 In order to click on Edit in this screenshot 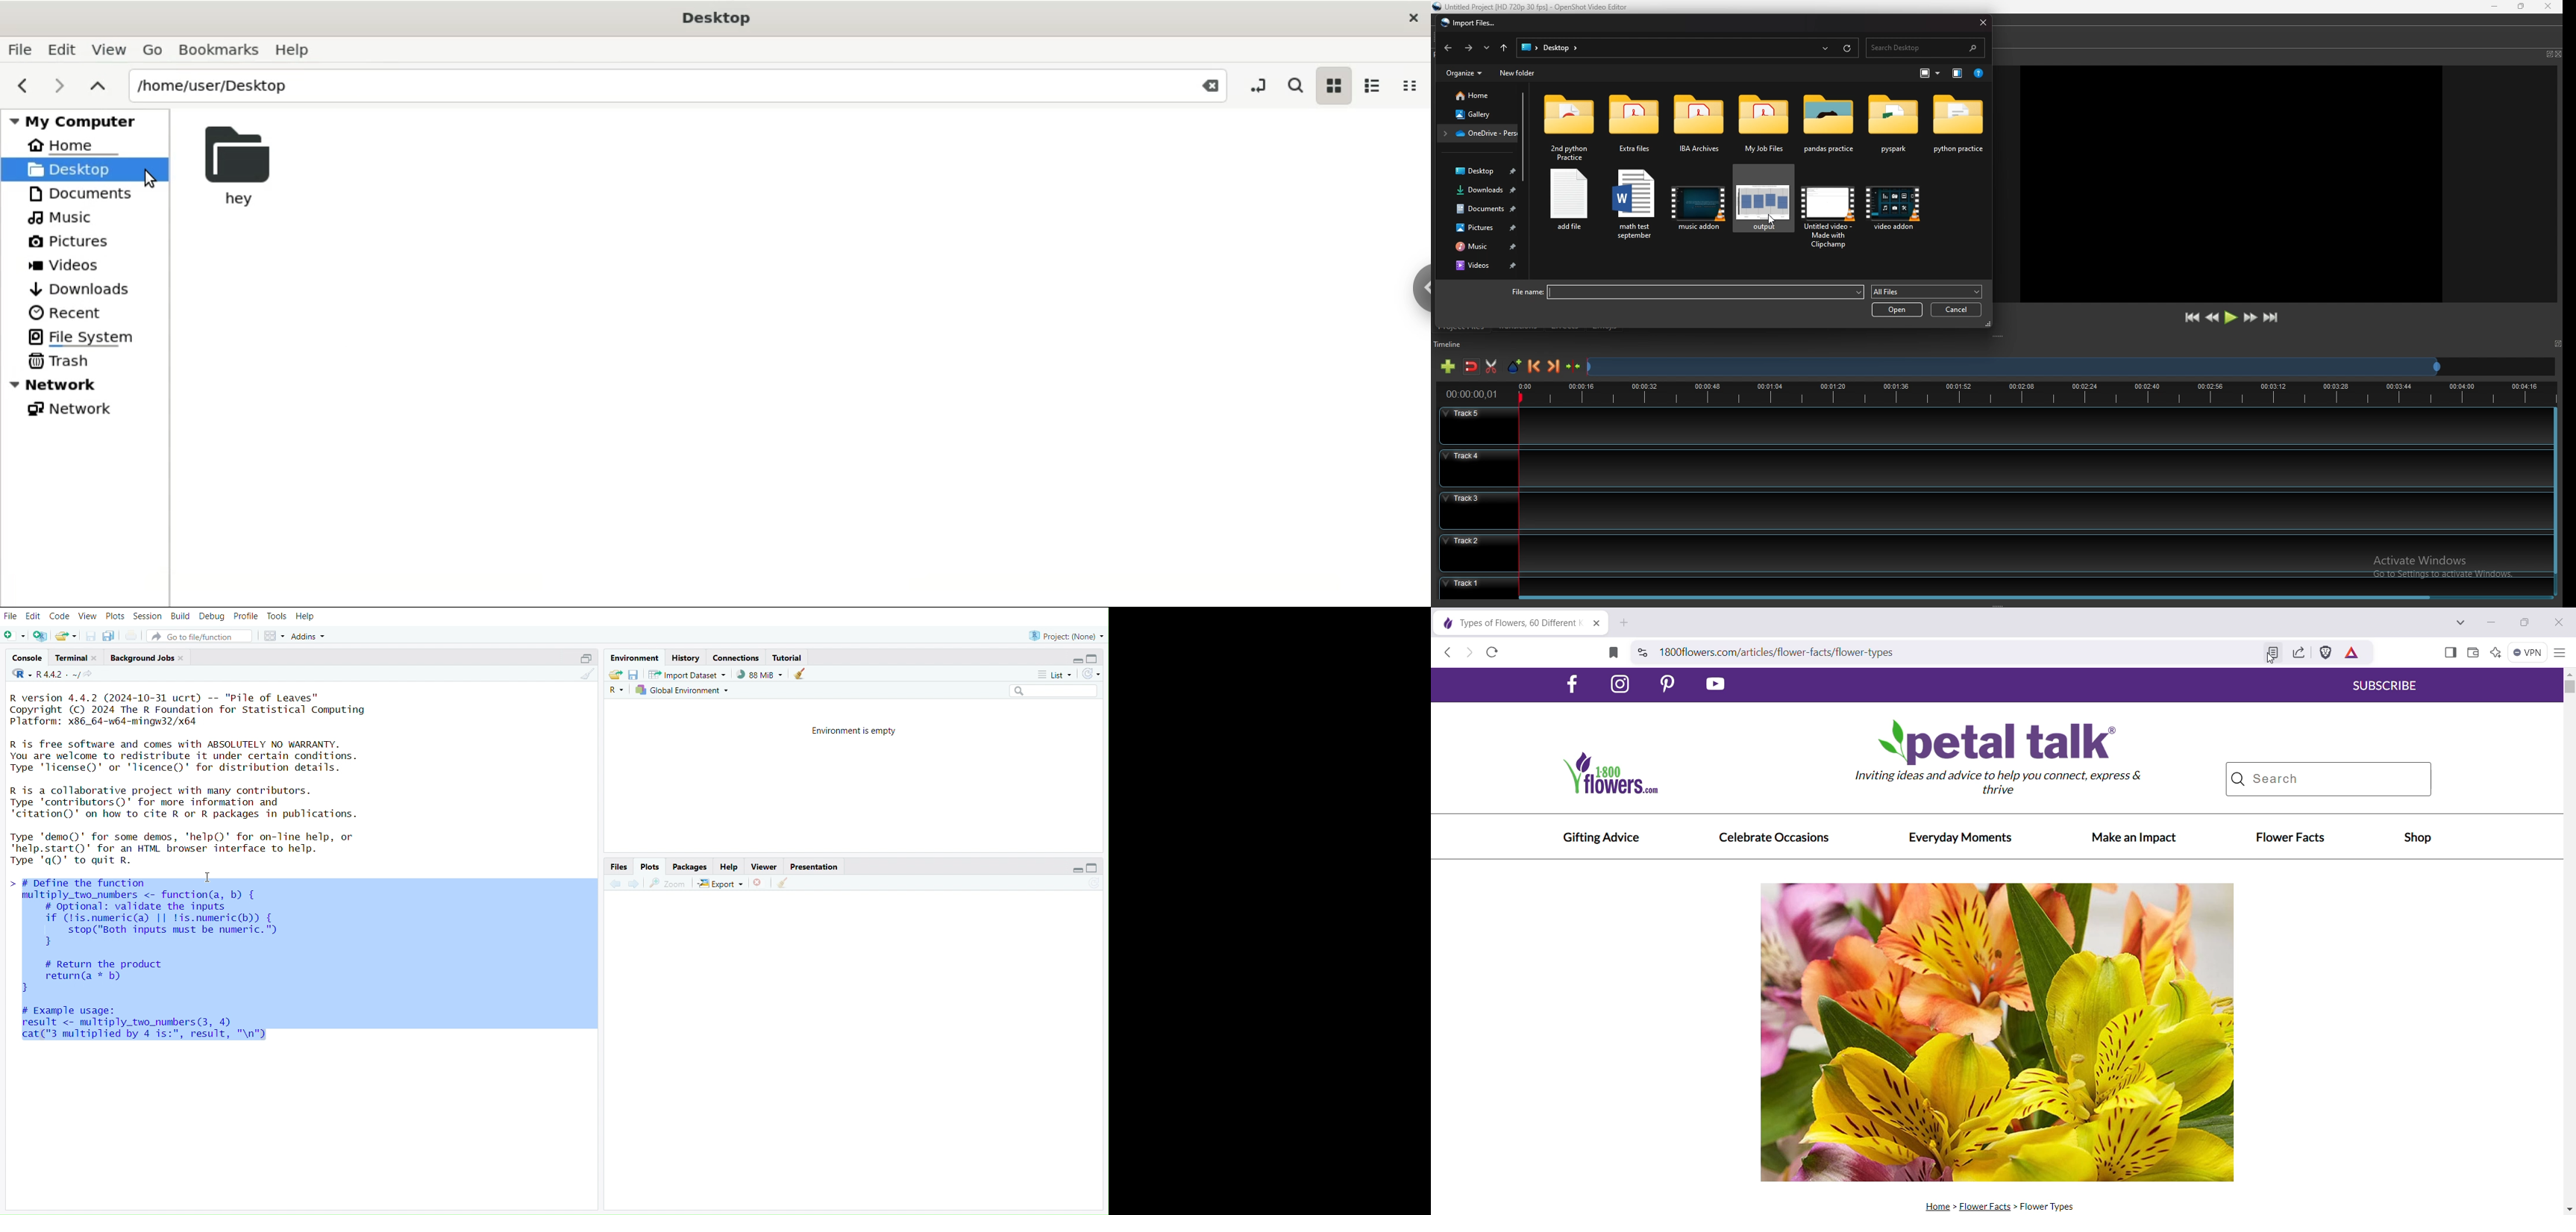, I will do `click(33, 615)`.